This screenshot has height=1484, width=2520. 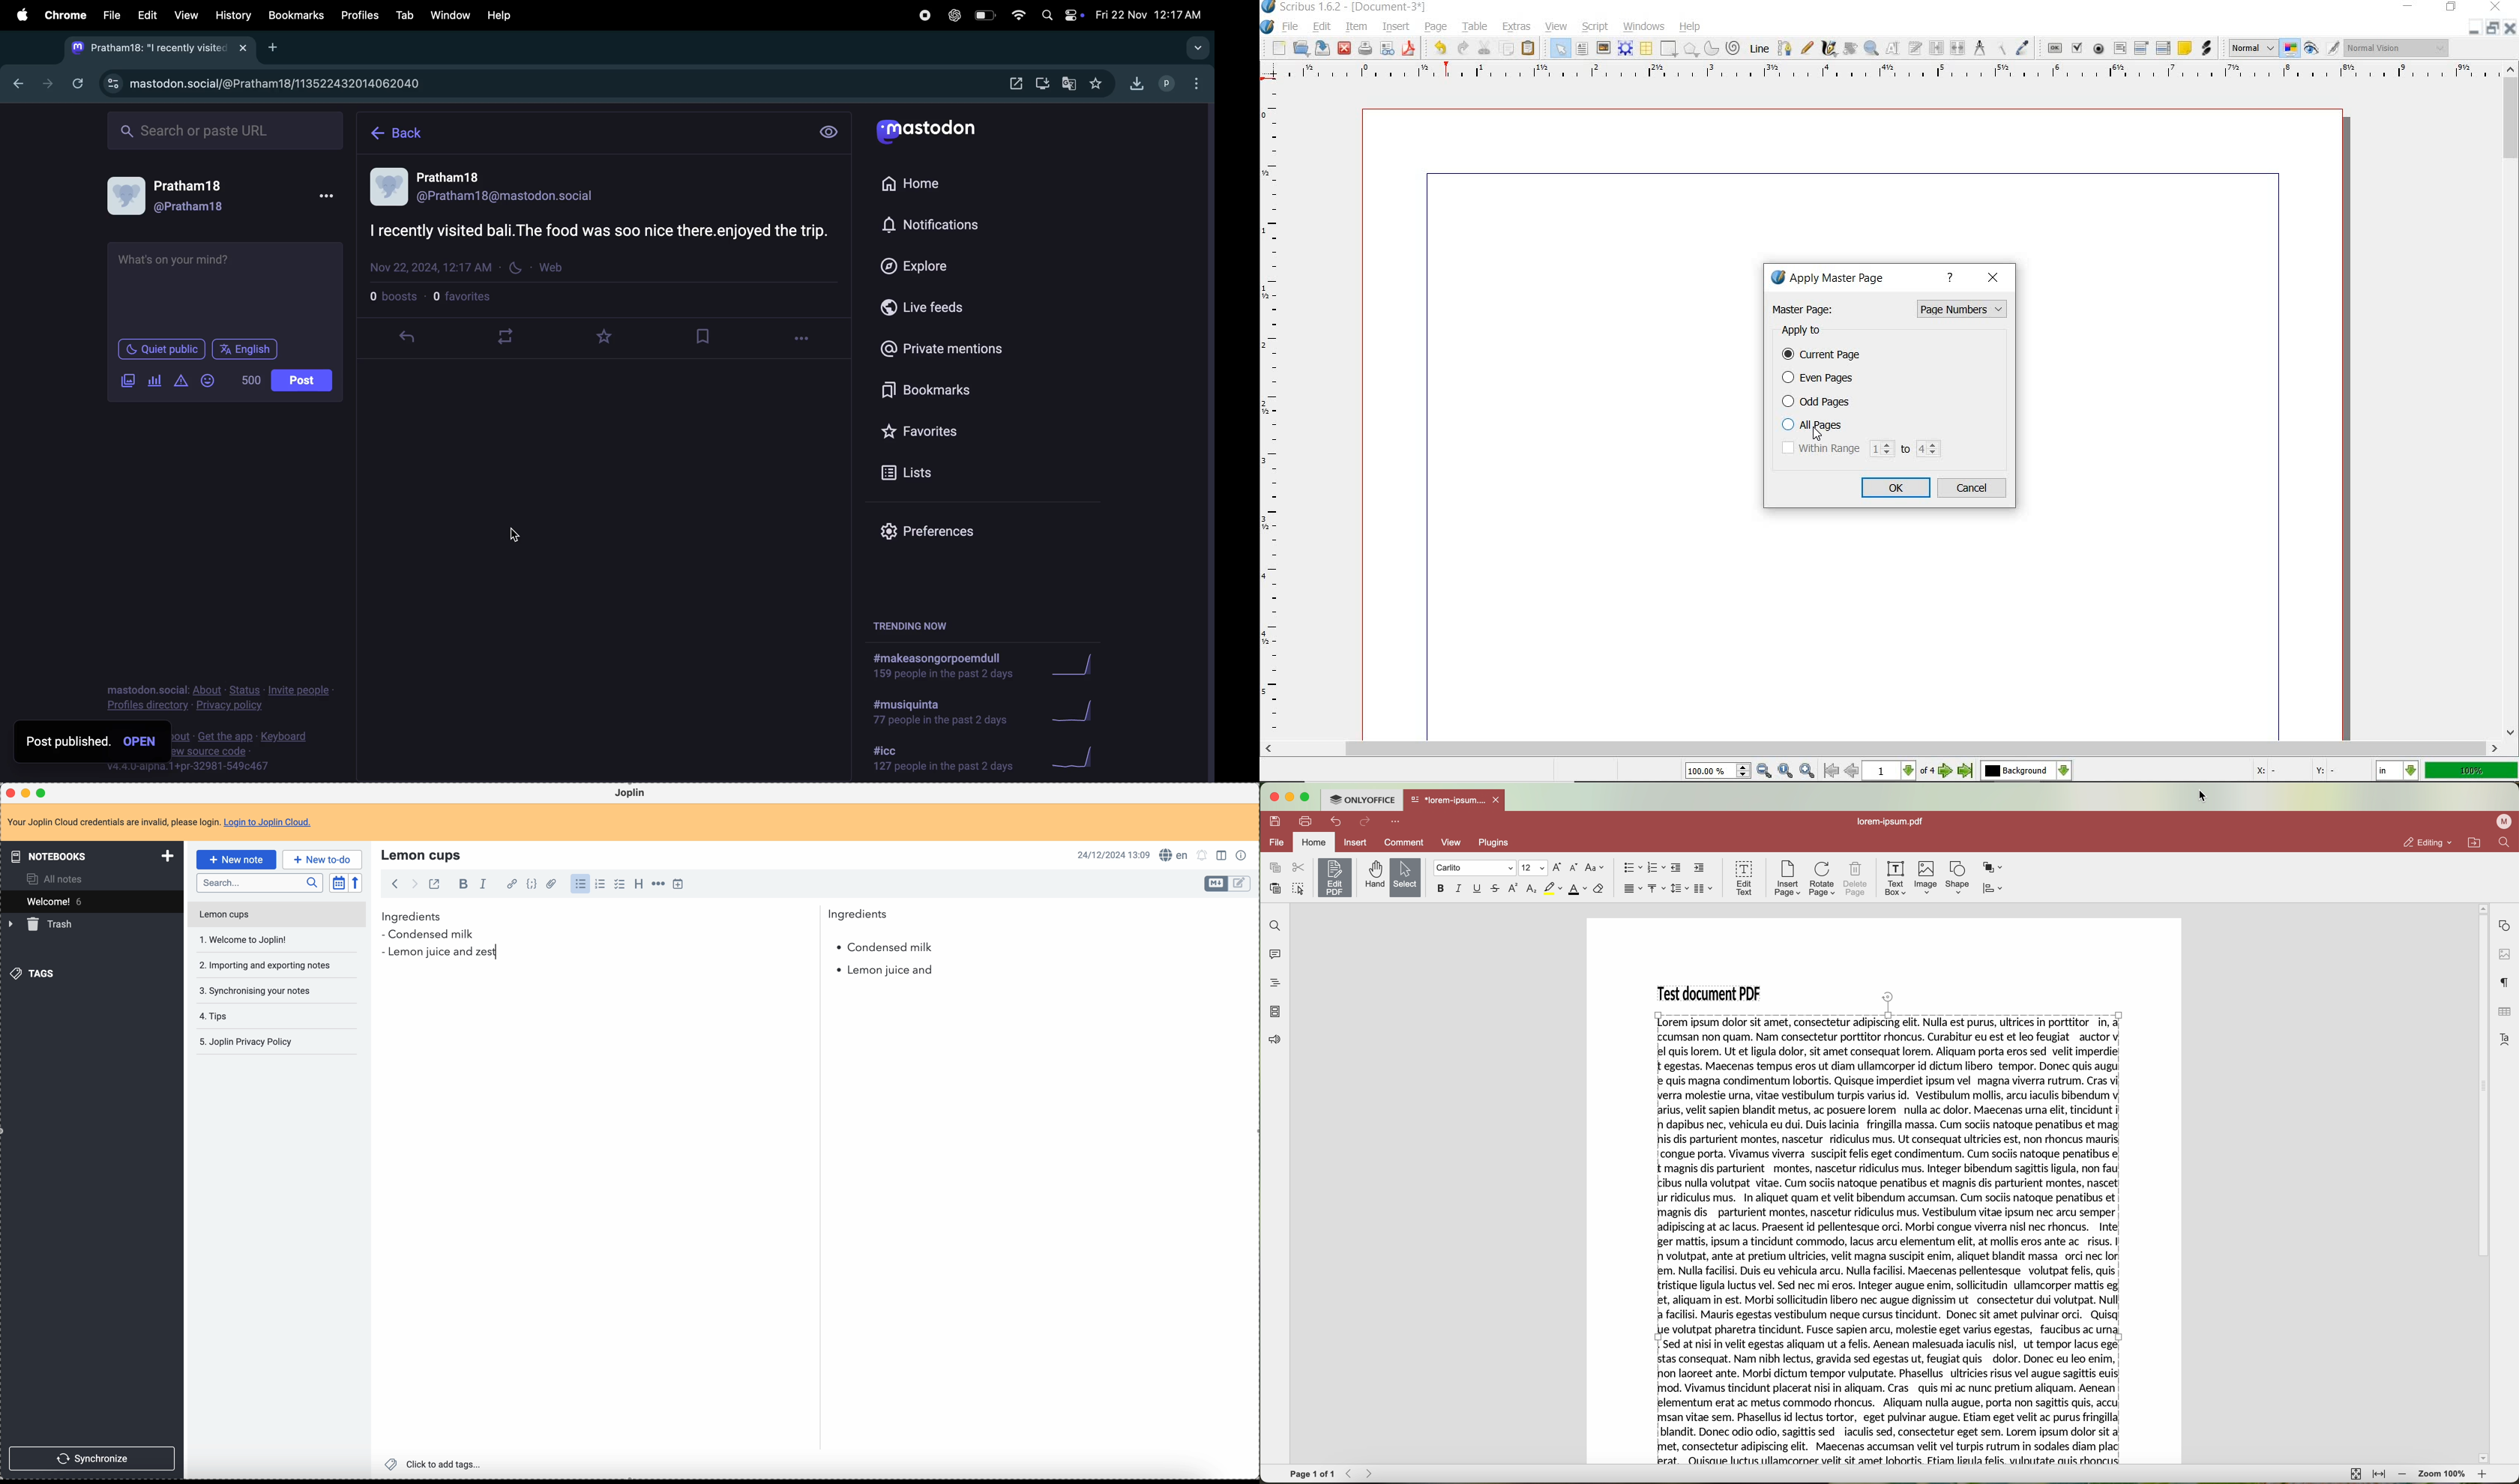 What do you see at coordinates (215, 1017) in the screenshot?
I see `tips` at bounding box center [215, 1017].